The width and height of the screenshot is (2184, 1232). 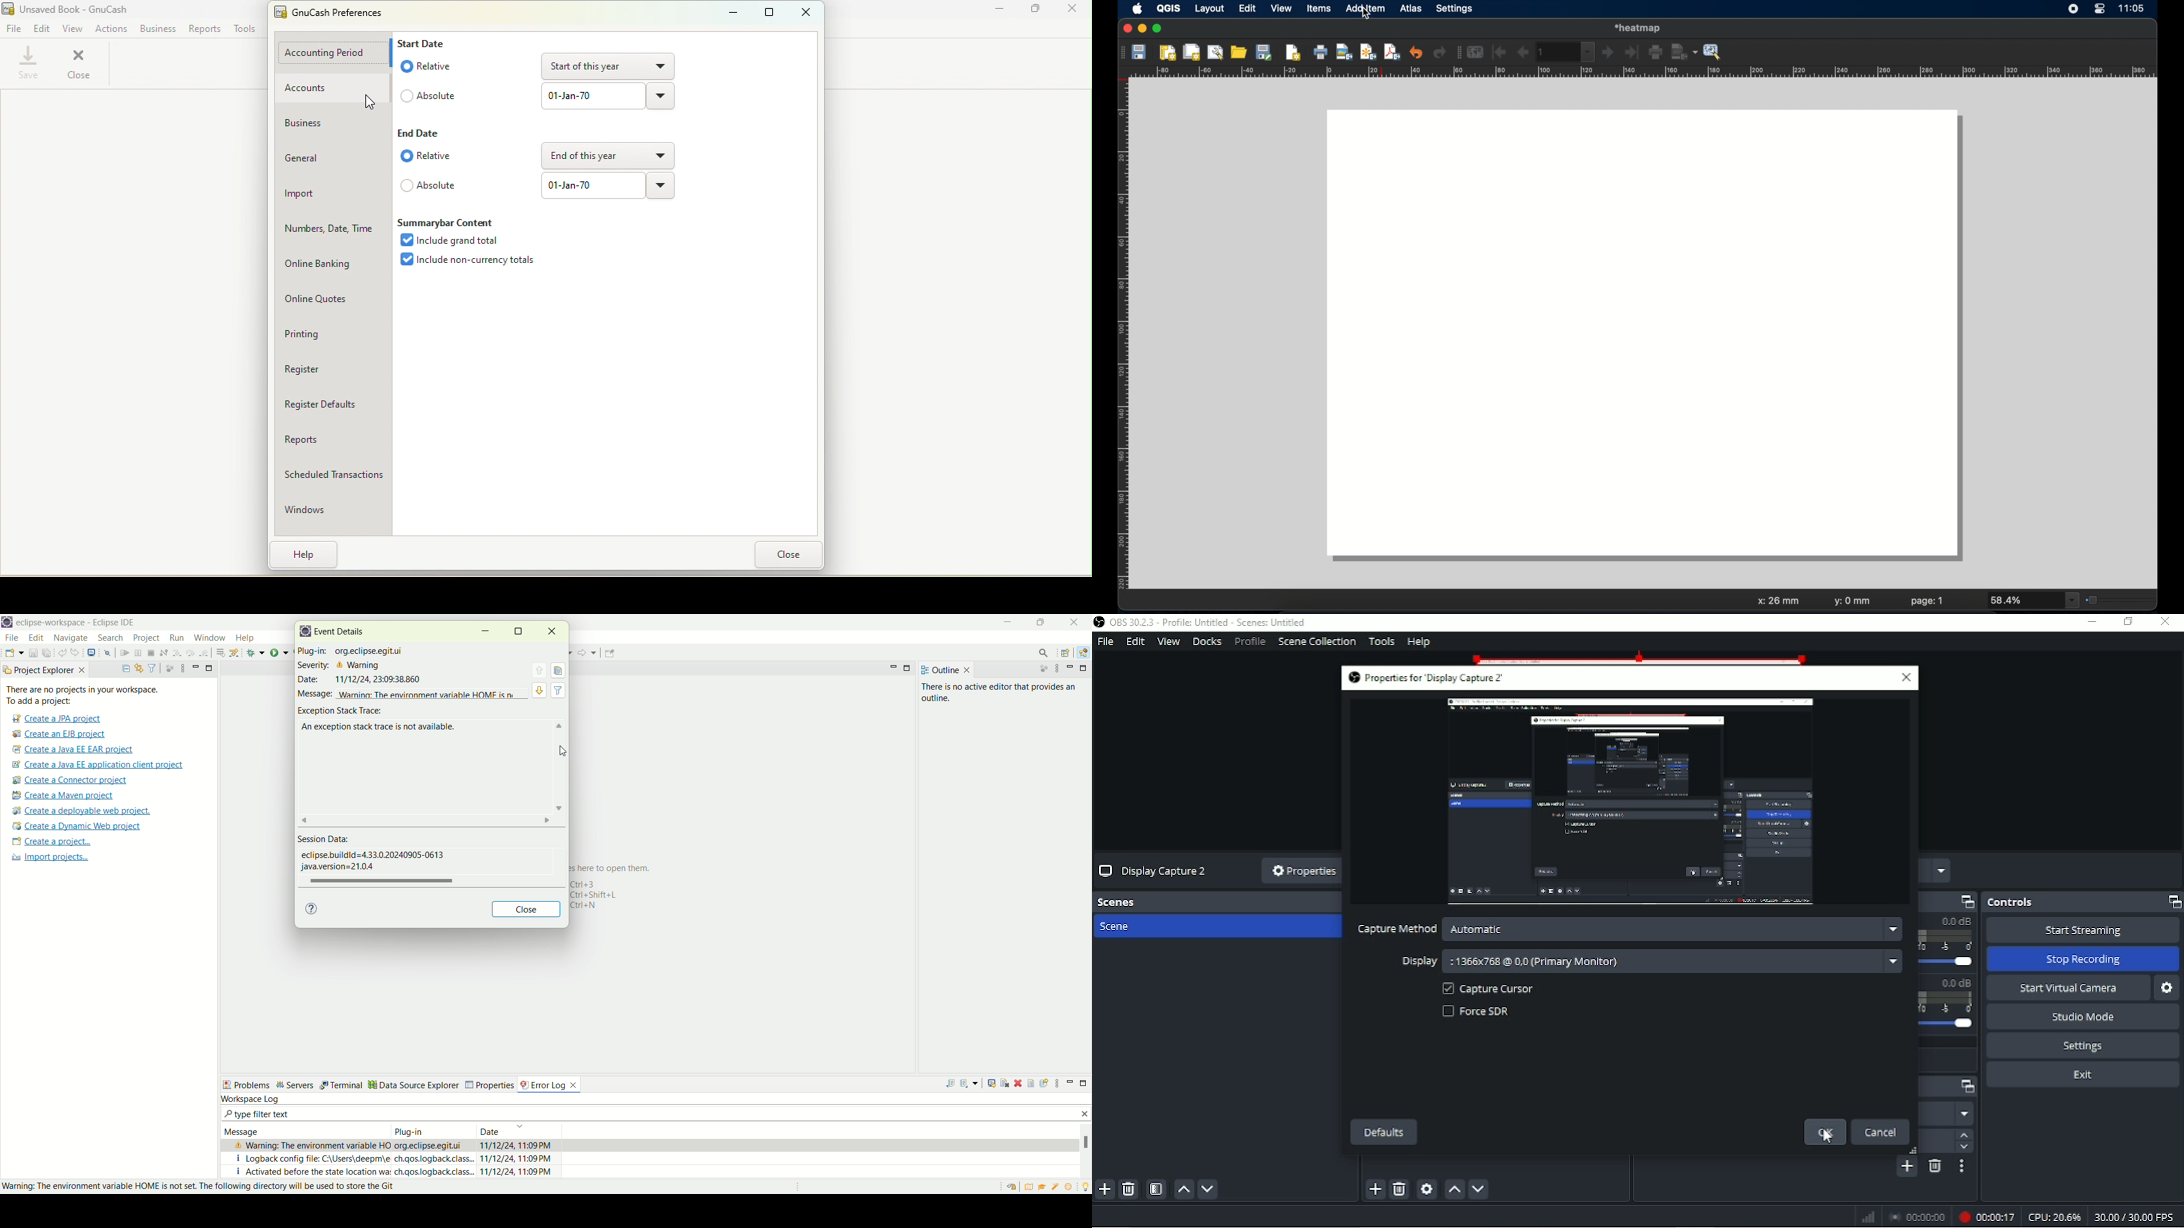 I want to click on import projects, so click(x=57, y=861).